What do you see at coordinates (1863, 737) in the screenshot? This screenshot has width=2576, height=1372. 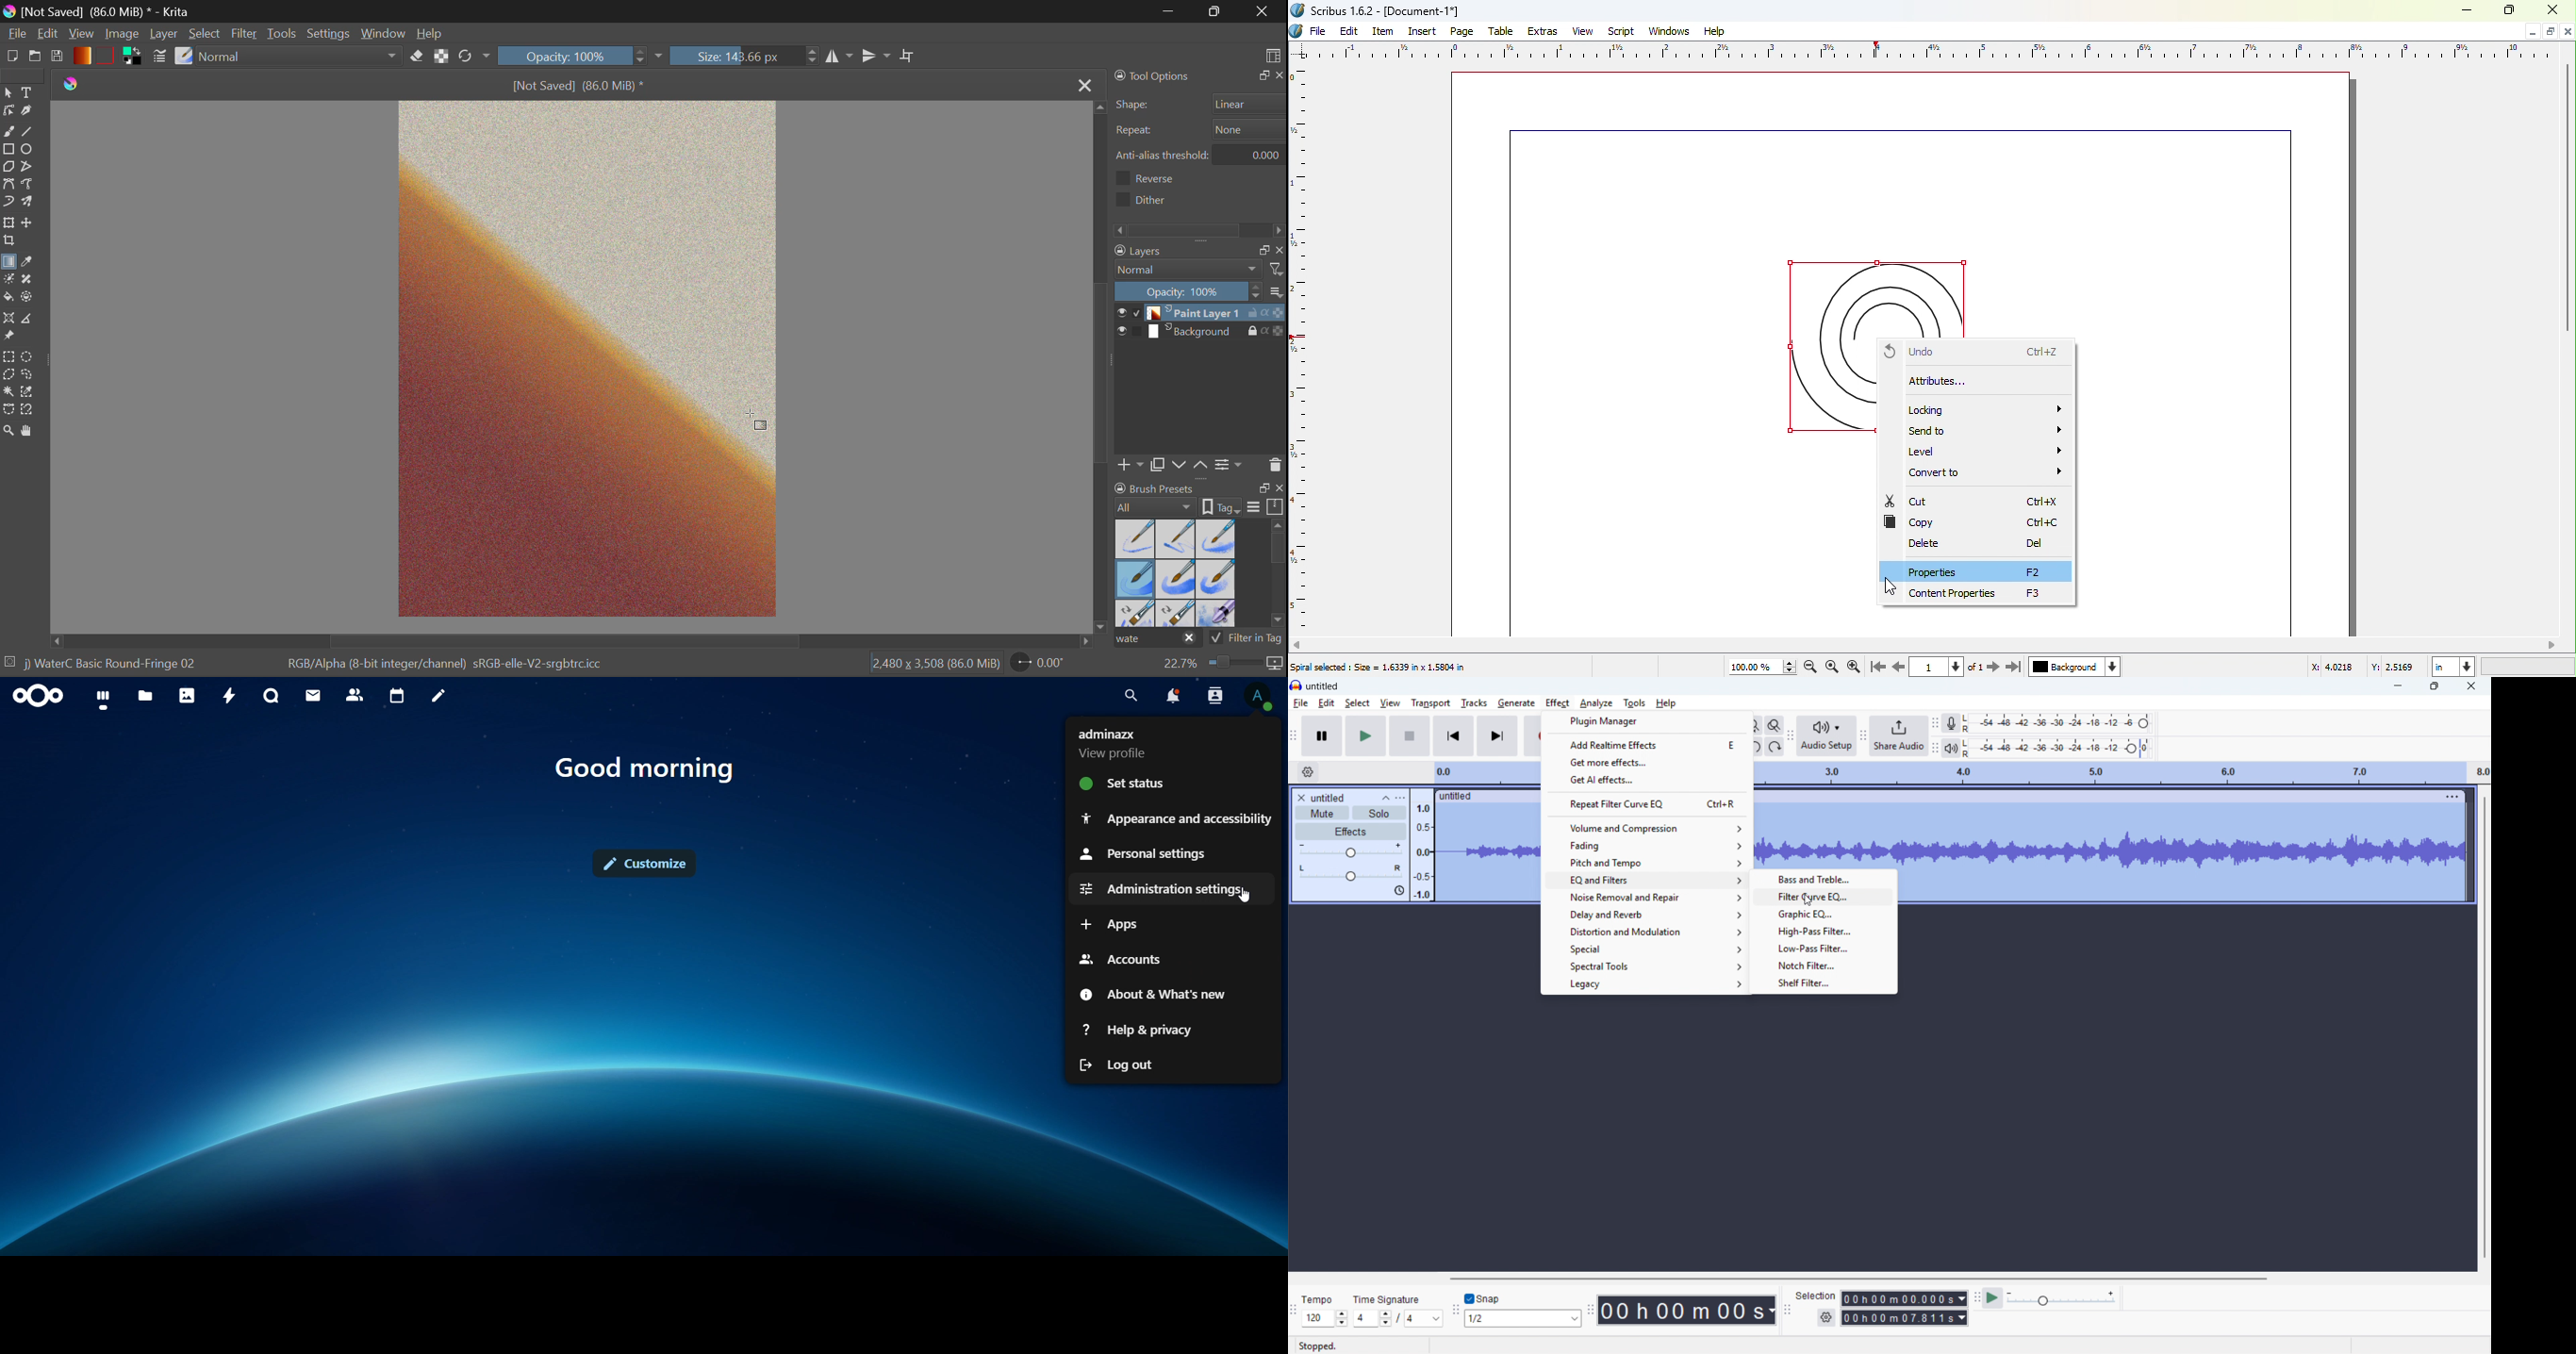 I see `Share audio toolbar ` at bounding box center [1863, 737].